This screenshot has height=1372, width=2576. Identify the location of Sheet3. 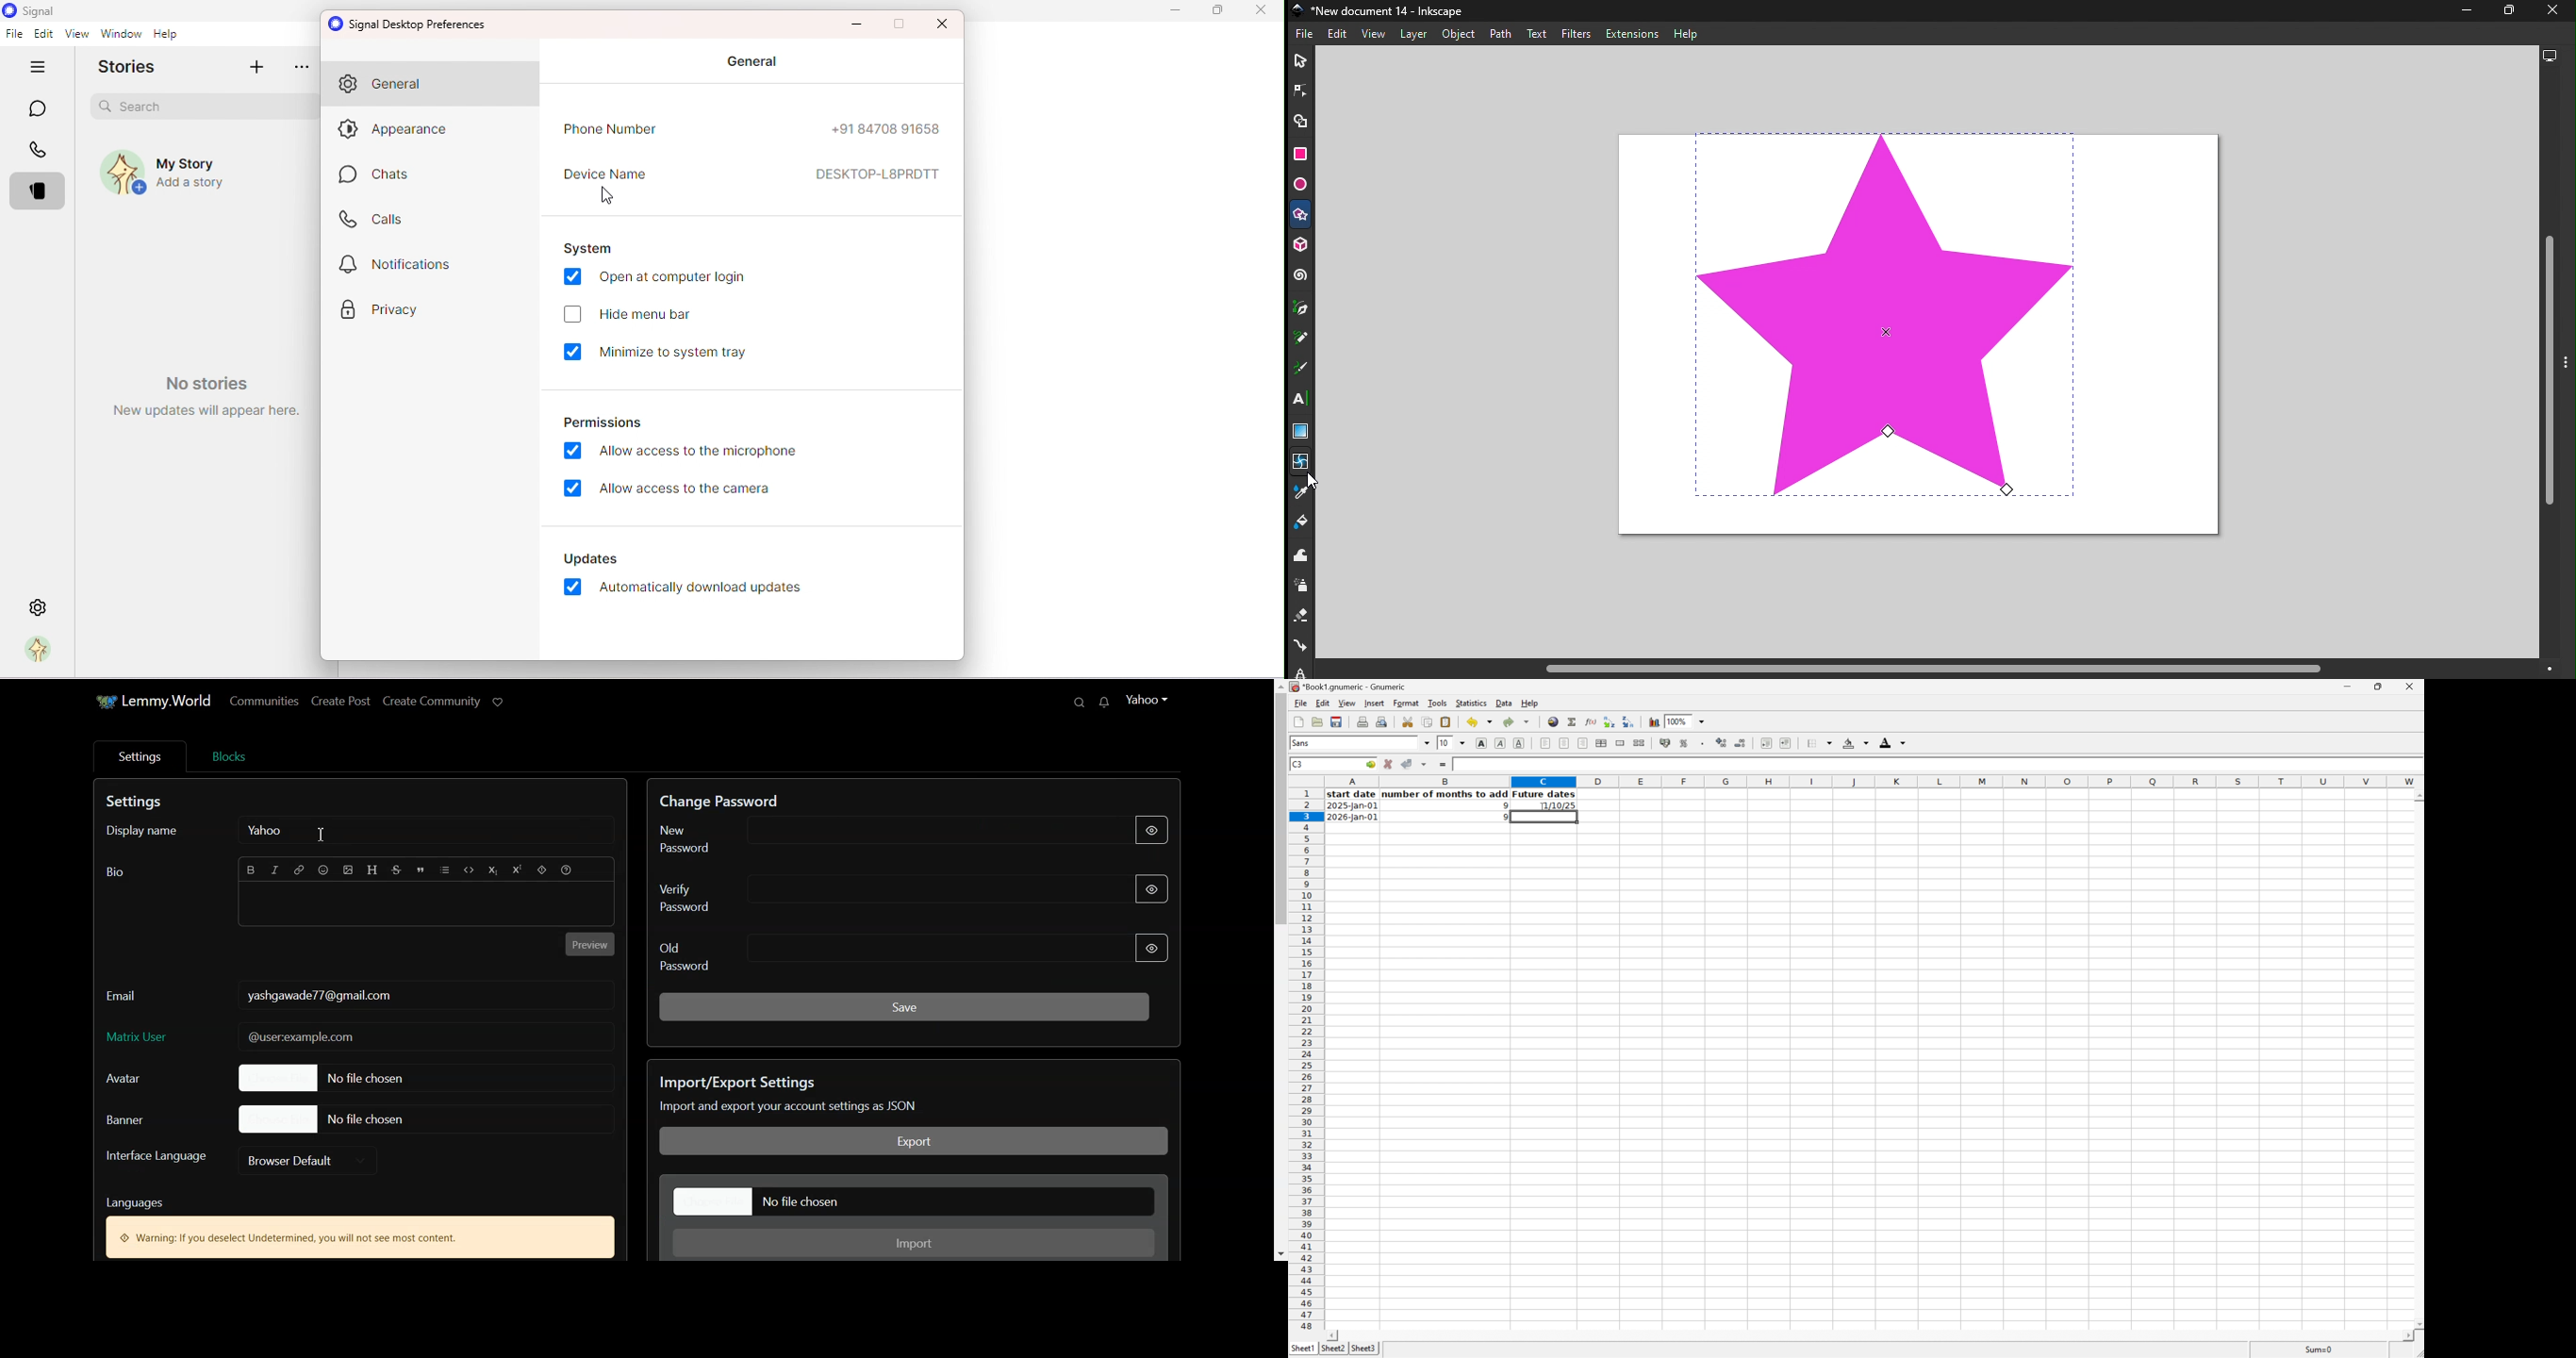
(1365, 1349).